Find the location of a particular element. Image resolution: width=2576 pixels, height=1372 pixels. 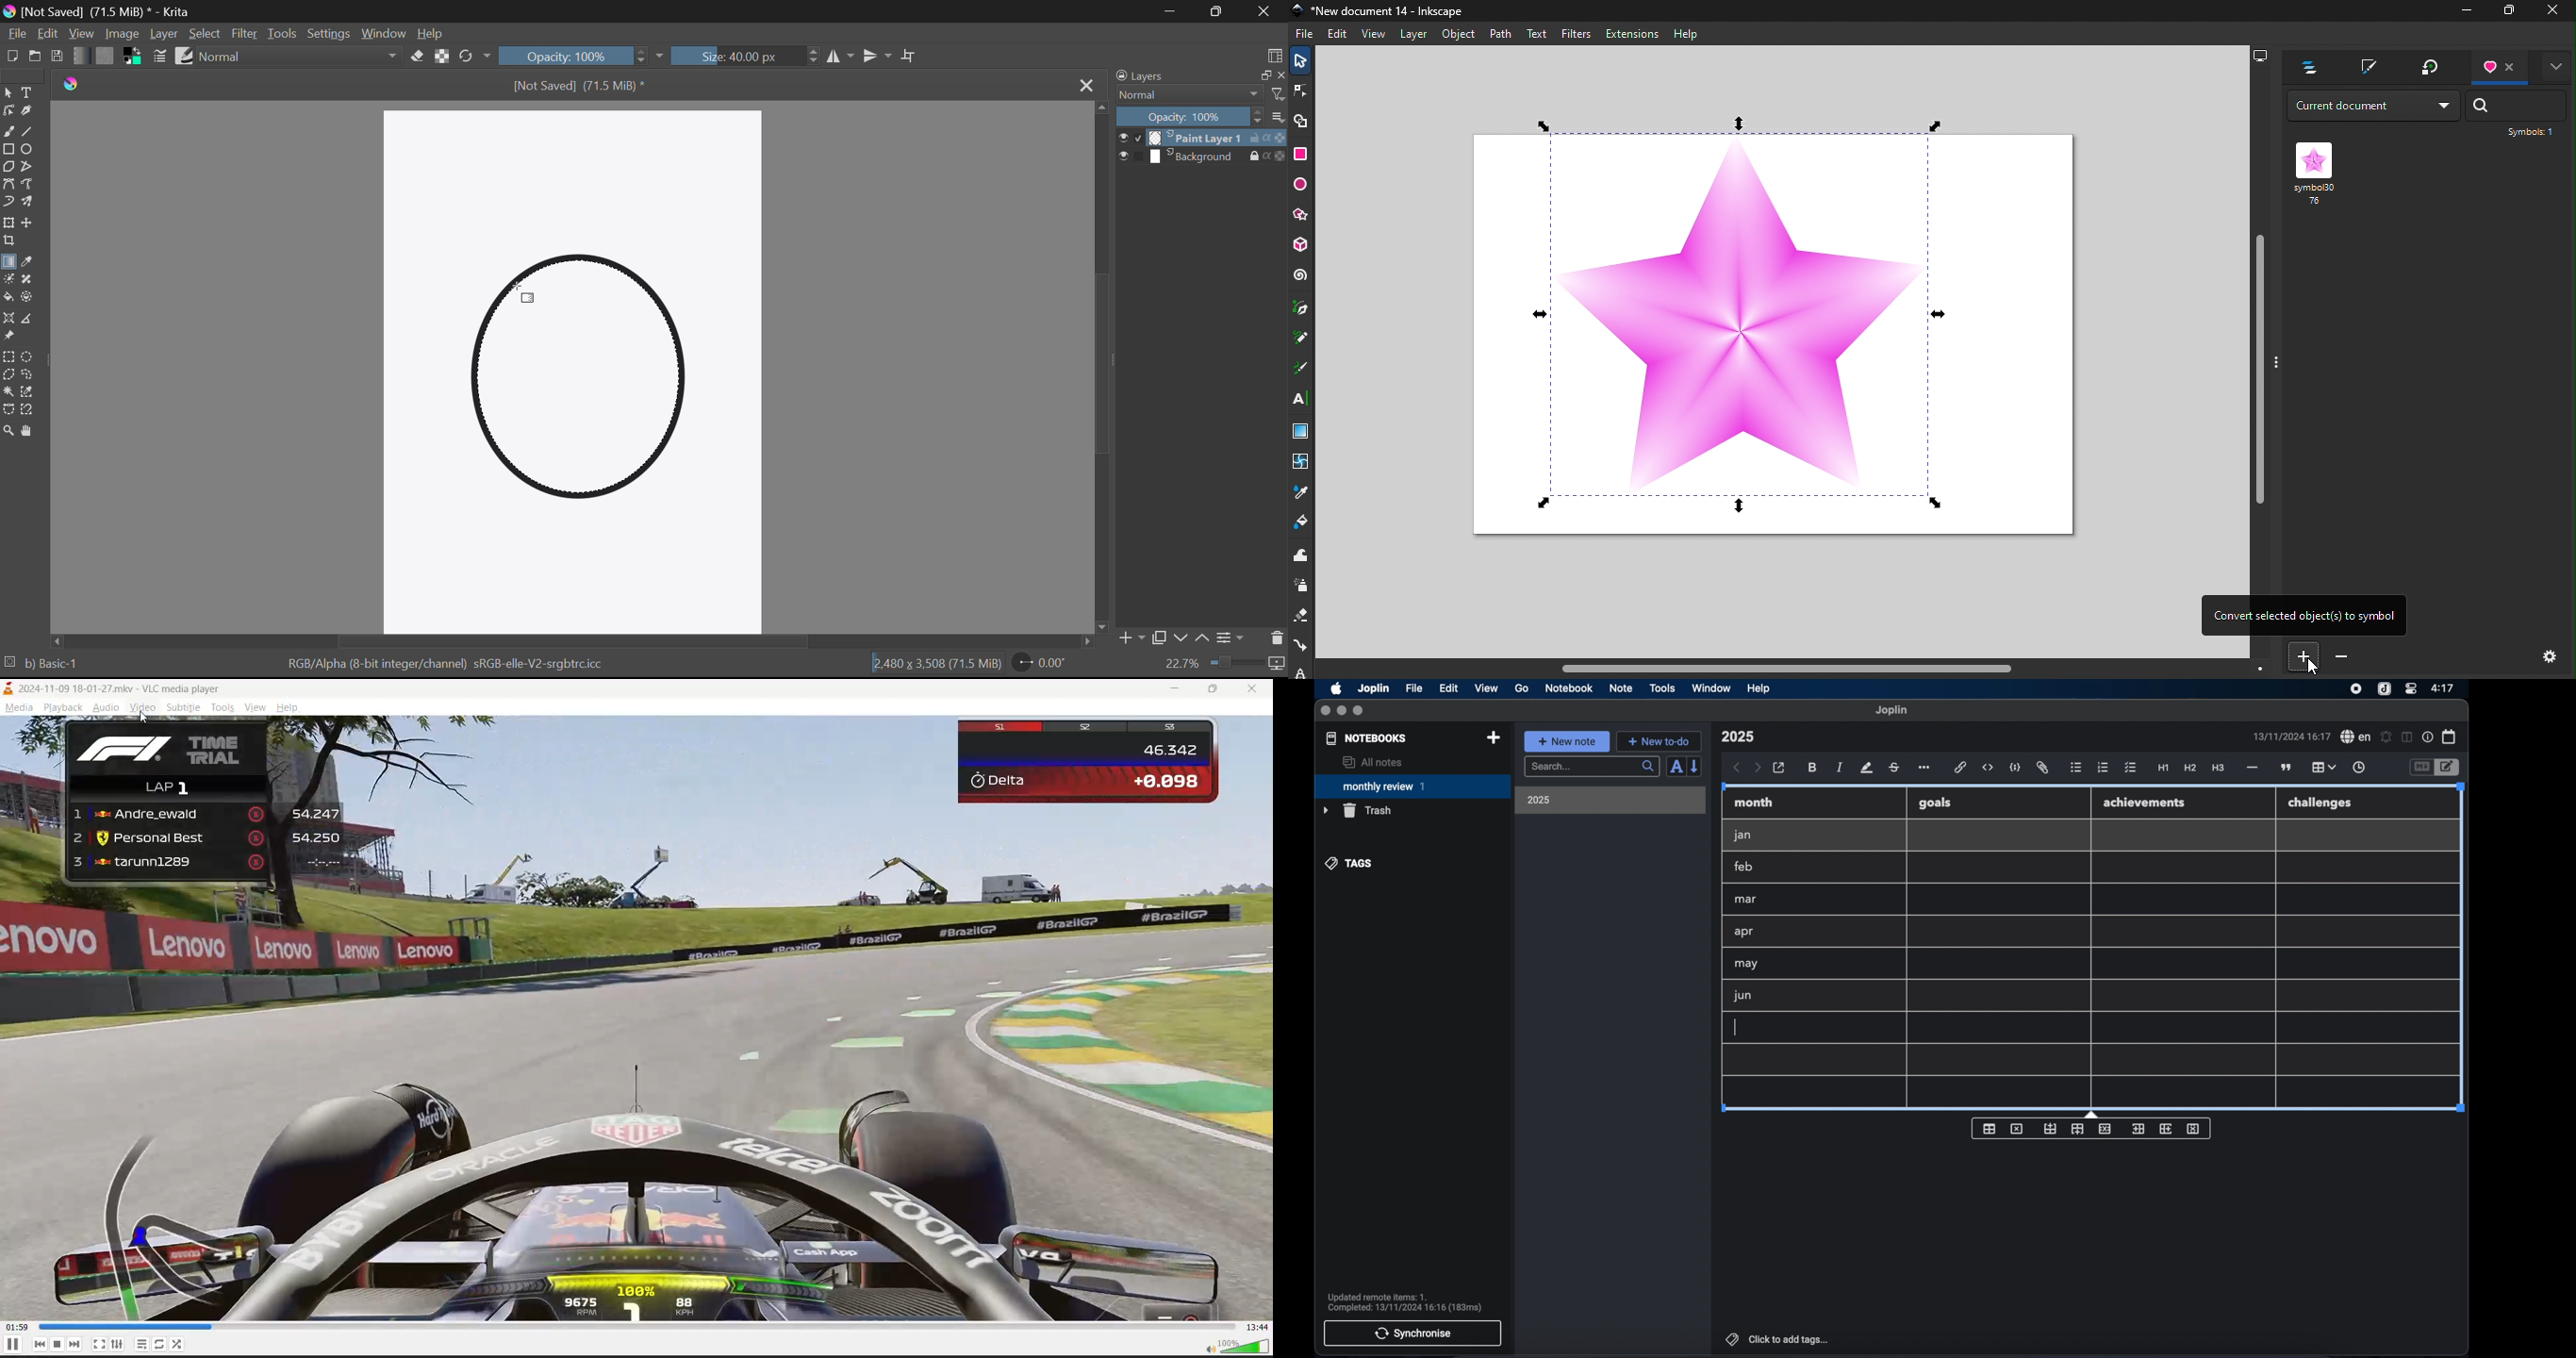

sync notification is located at coordinates (1405, 1303).